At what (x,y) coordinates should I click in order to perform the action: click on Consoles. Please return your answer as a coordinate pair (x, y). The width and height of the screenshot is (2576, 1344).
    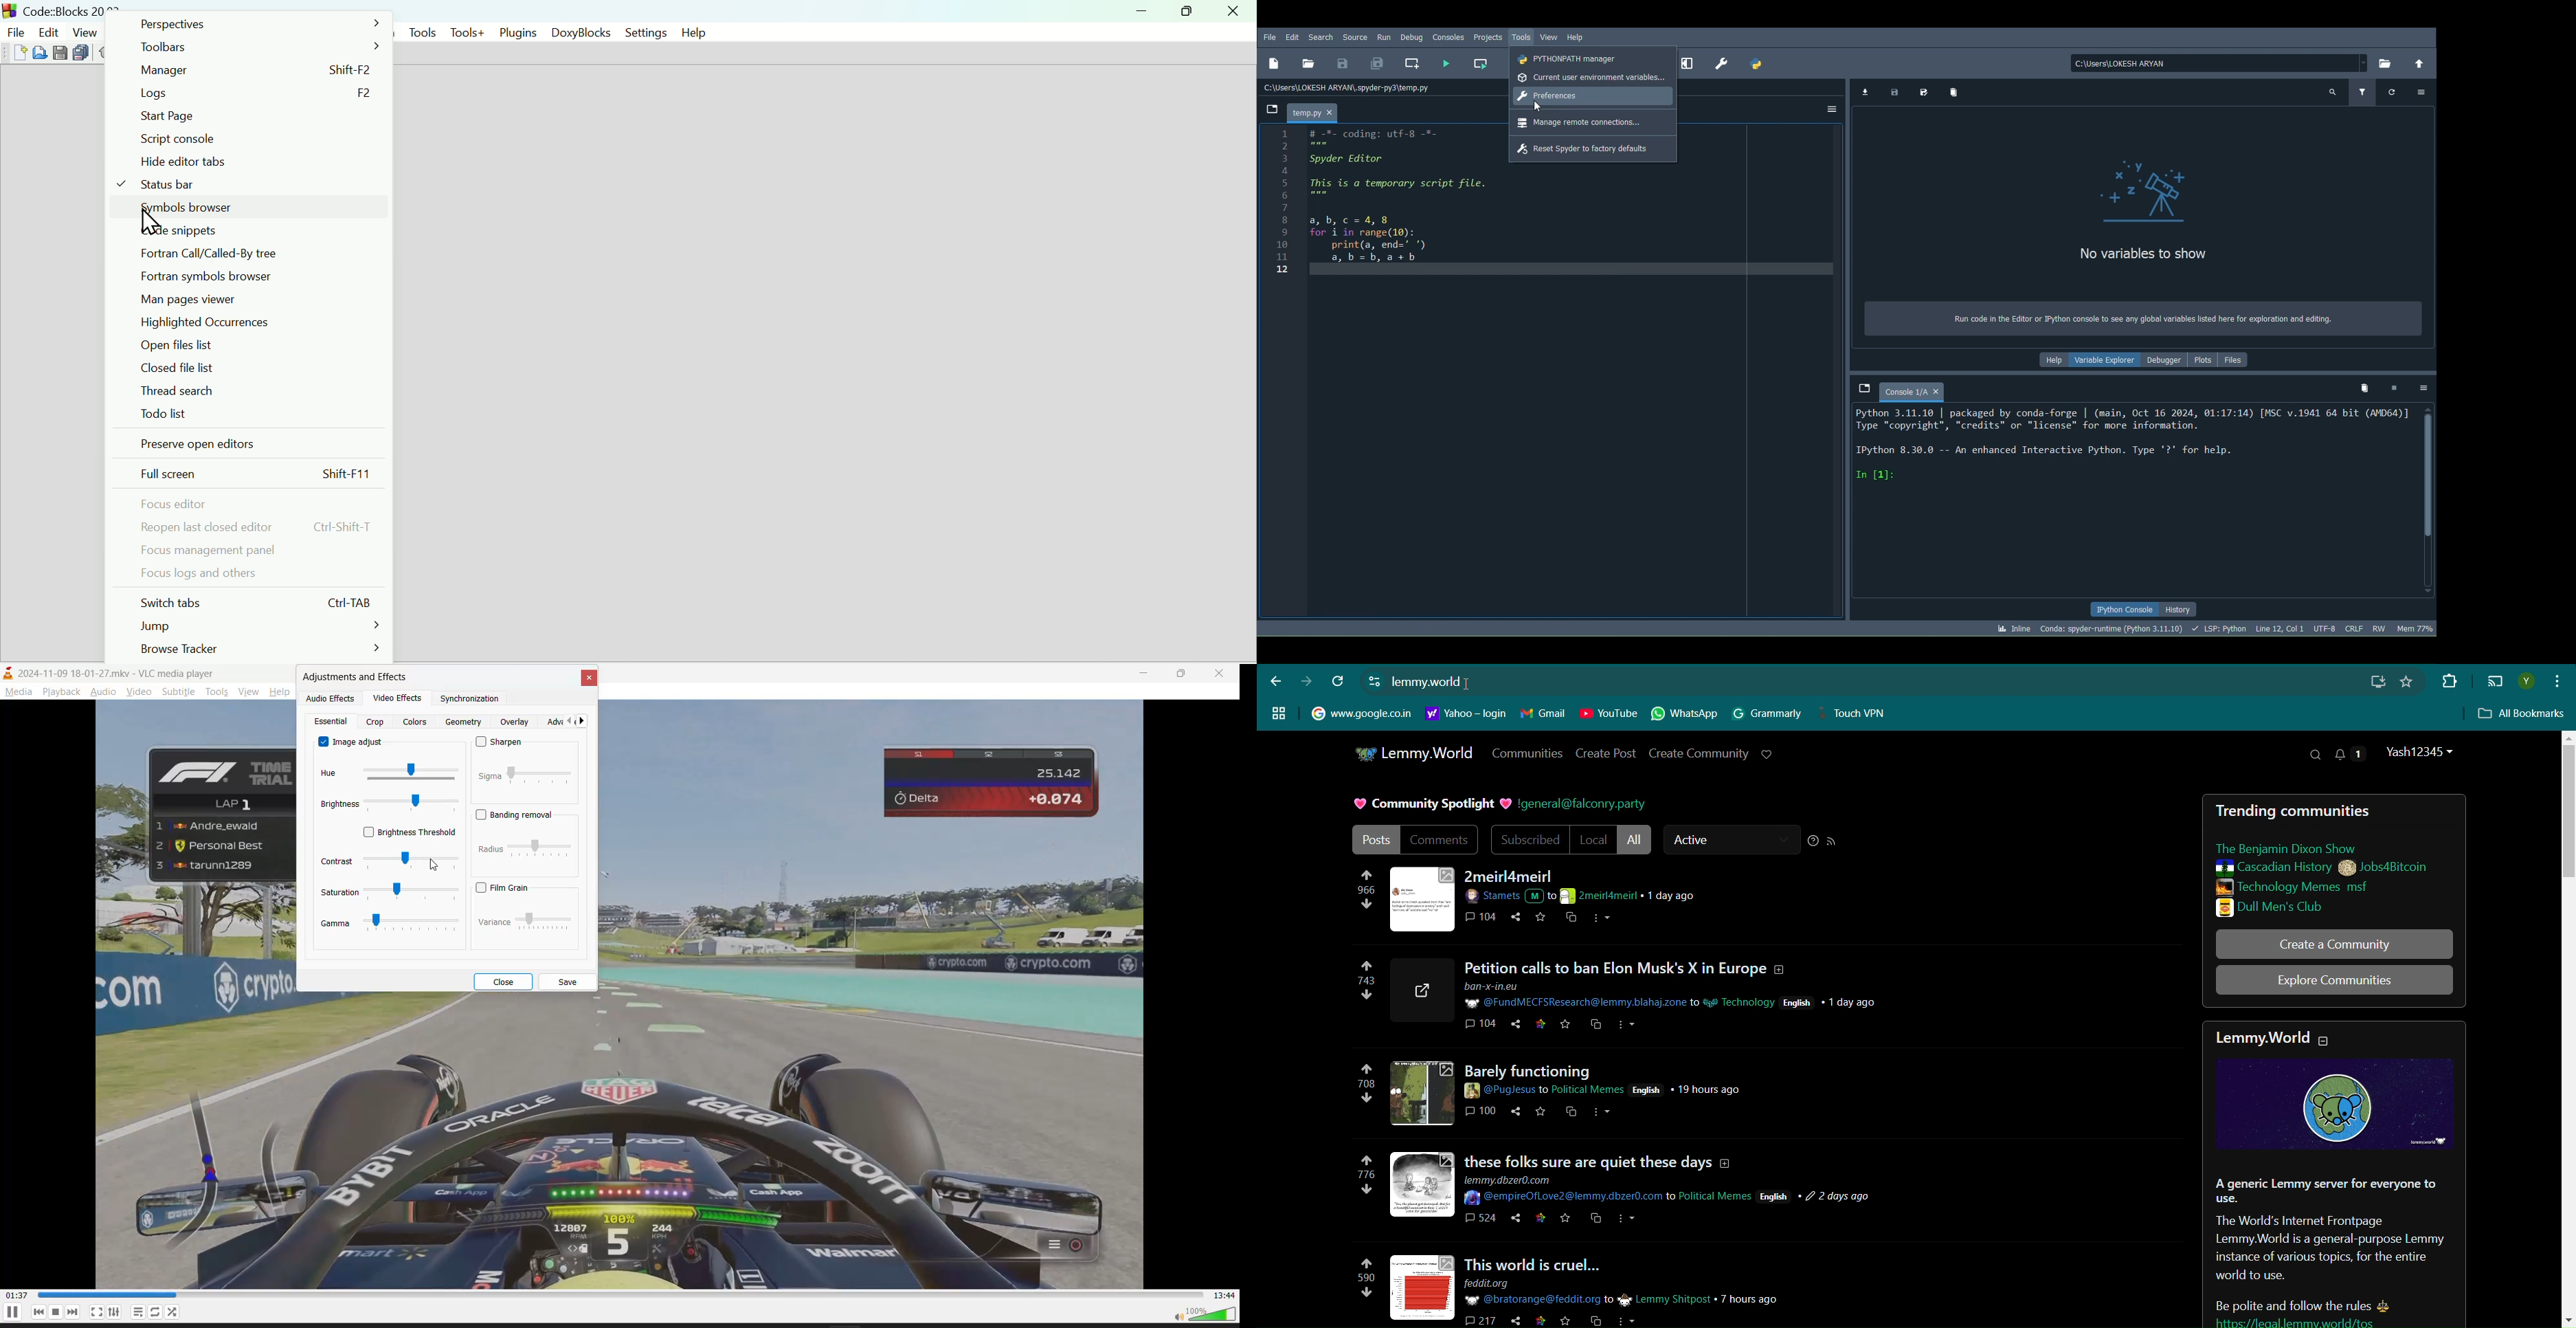
    Looking at the image, I should click on (1447, 38).